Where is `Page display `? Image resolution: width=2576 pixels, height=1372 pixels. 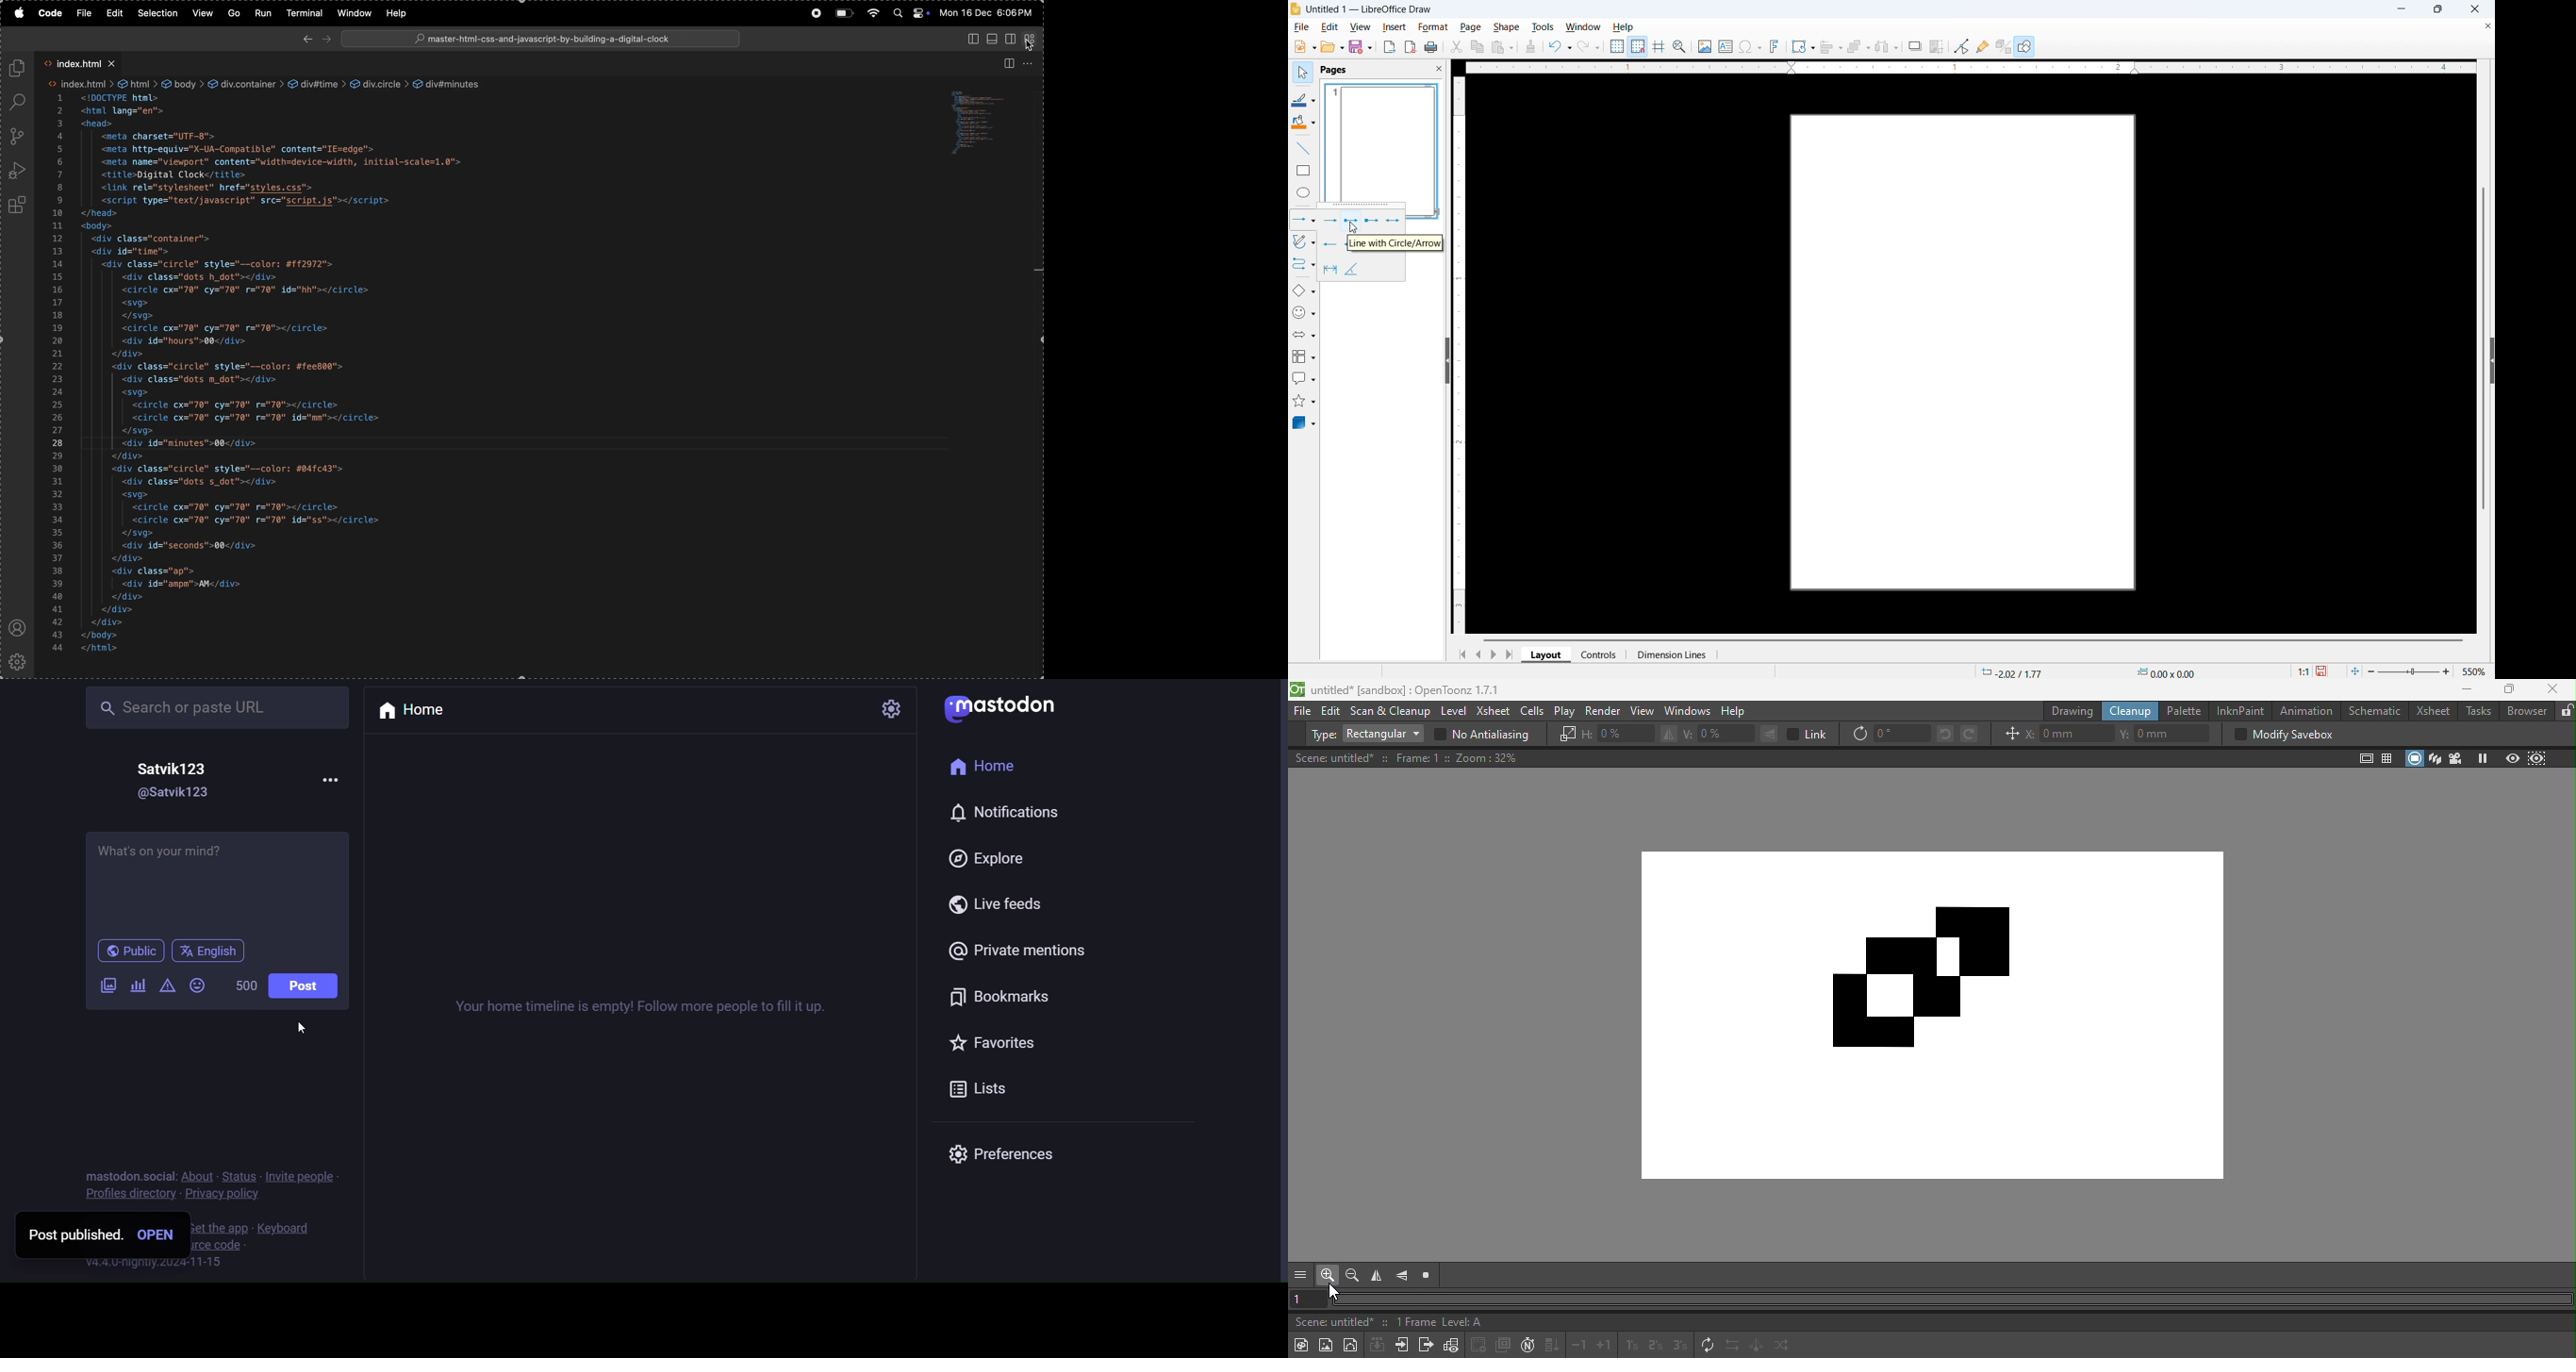 Page display  is located at coordinates (1382, 141).